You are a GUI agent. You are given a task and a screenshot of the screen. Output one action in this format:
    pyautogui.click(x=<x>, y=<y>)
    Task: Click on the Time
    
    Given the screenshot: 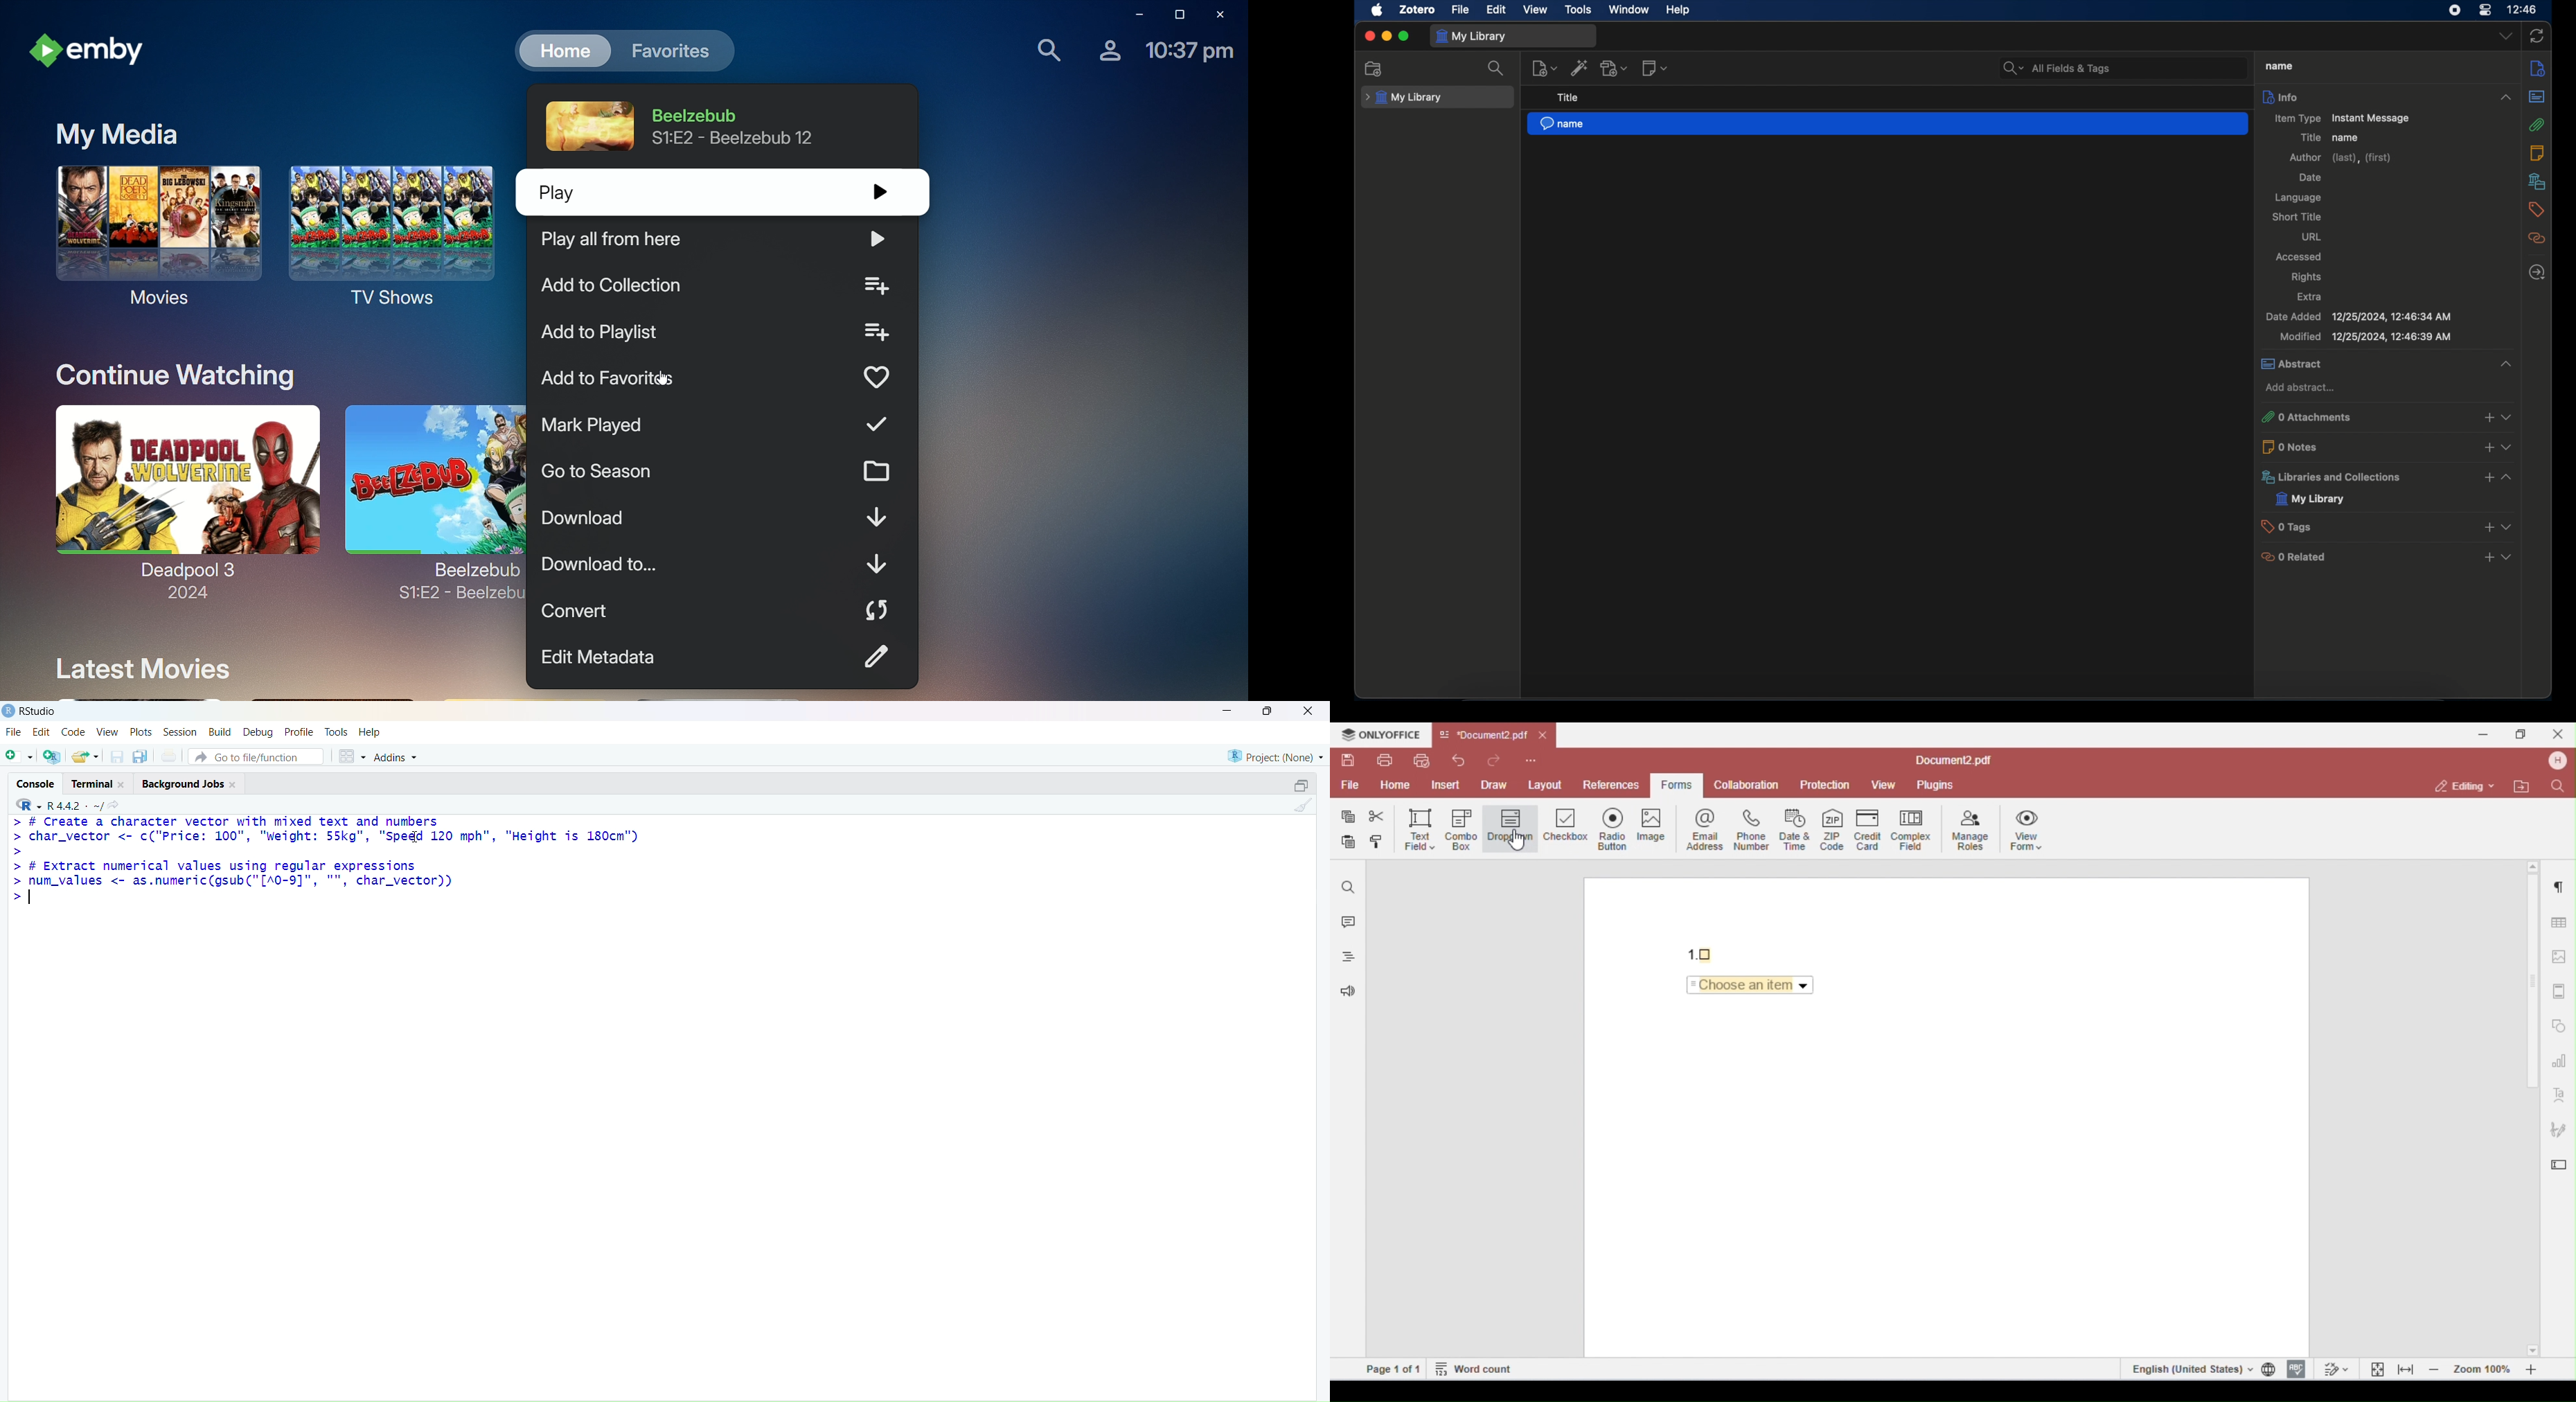 What is the action you would take?
    pyautogui.click(x=1188, y=55)
    